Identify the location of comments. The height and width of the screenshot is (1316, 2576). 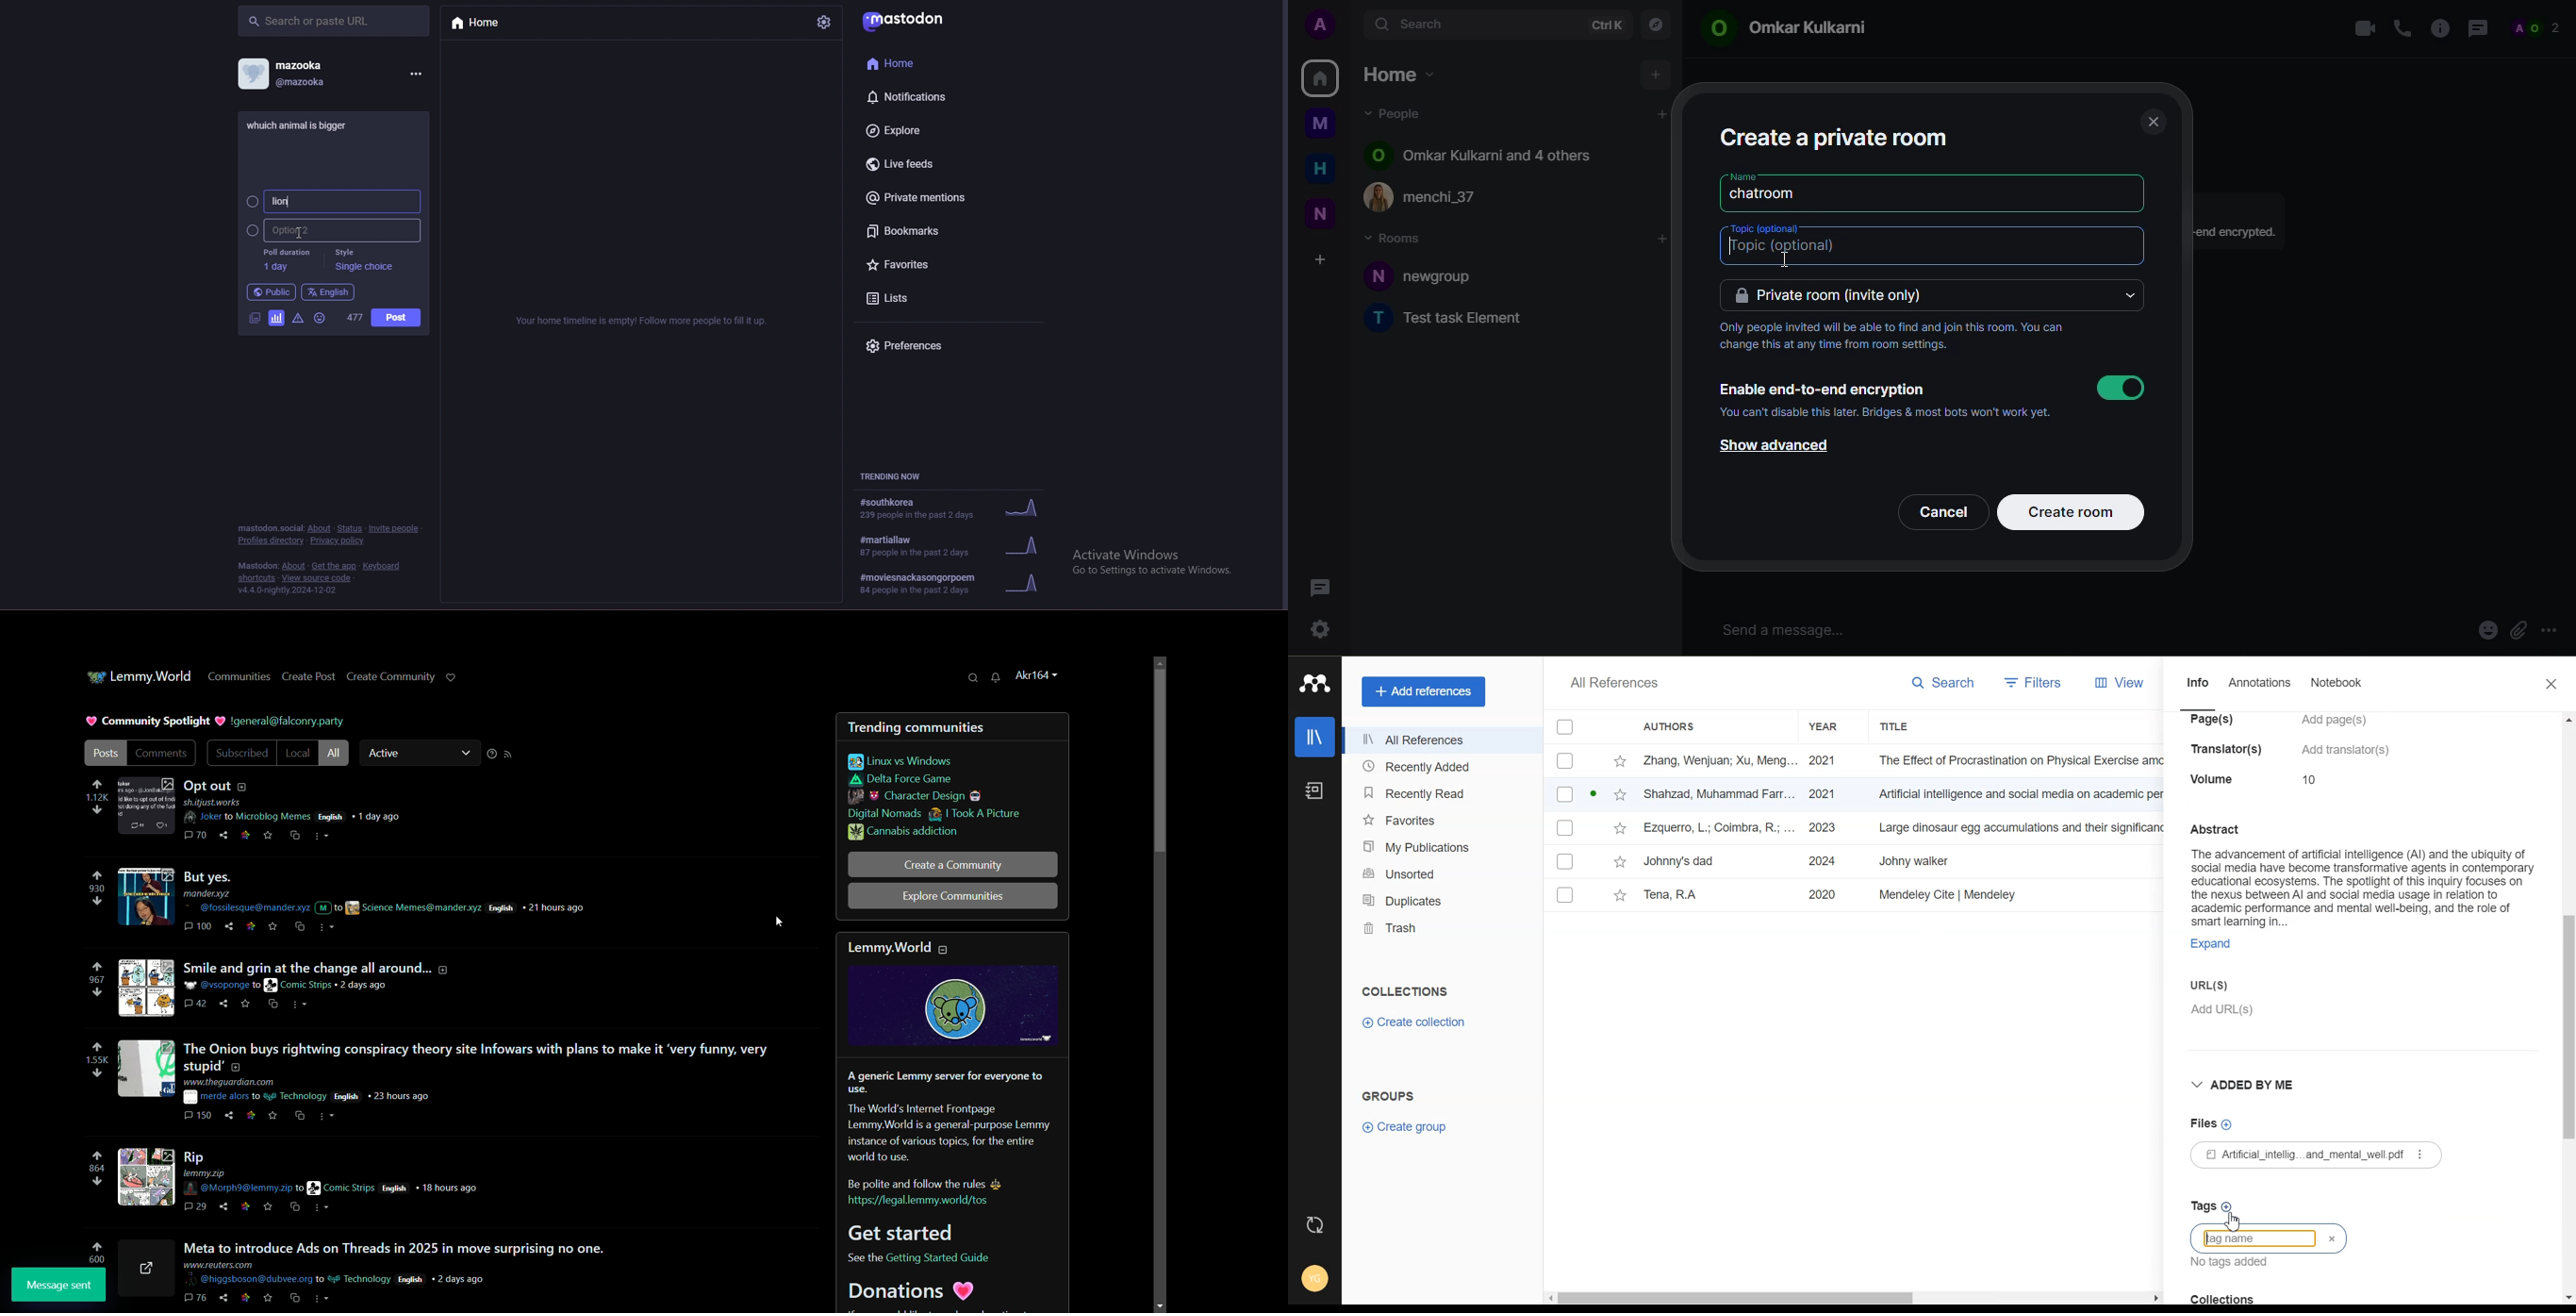
(197, 1114).